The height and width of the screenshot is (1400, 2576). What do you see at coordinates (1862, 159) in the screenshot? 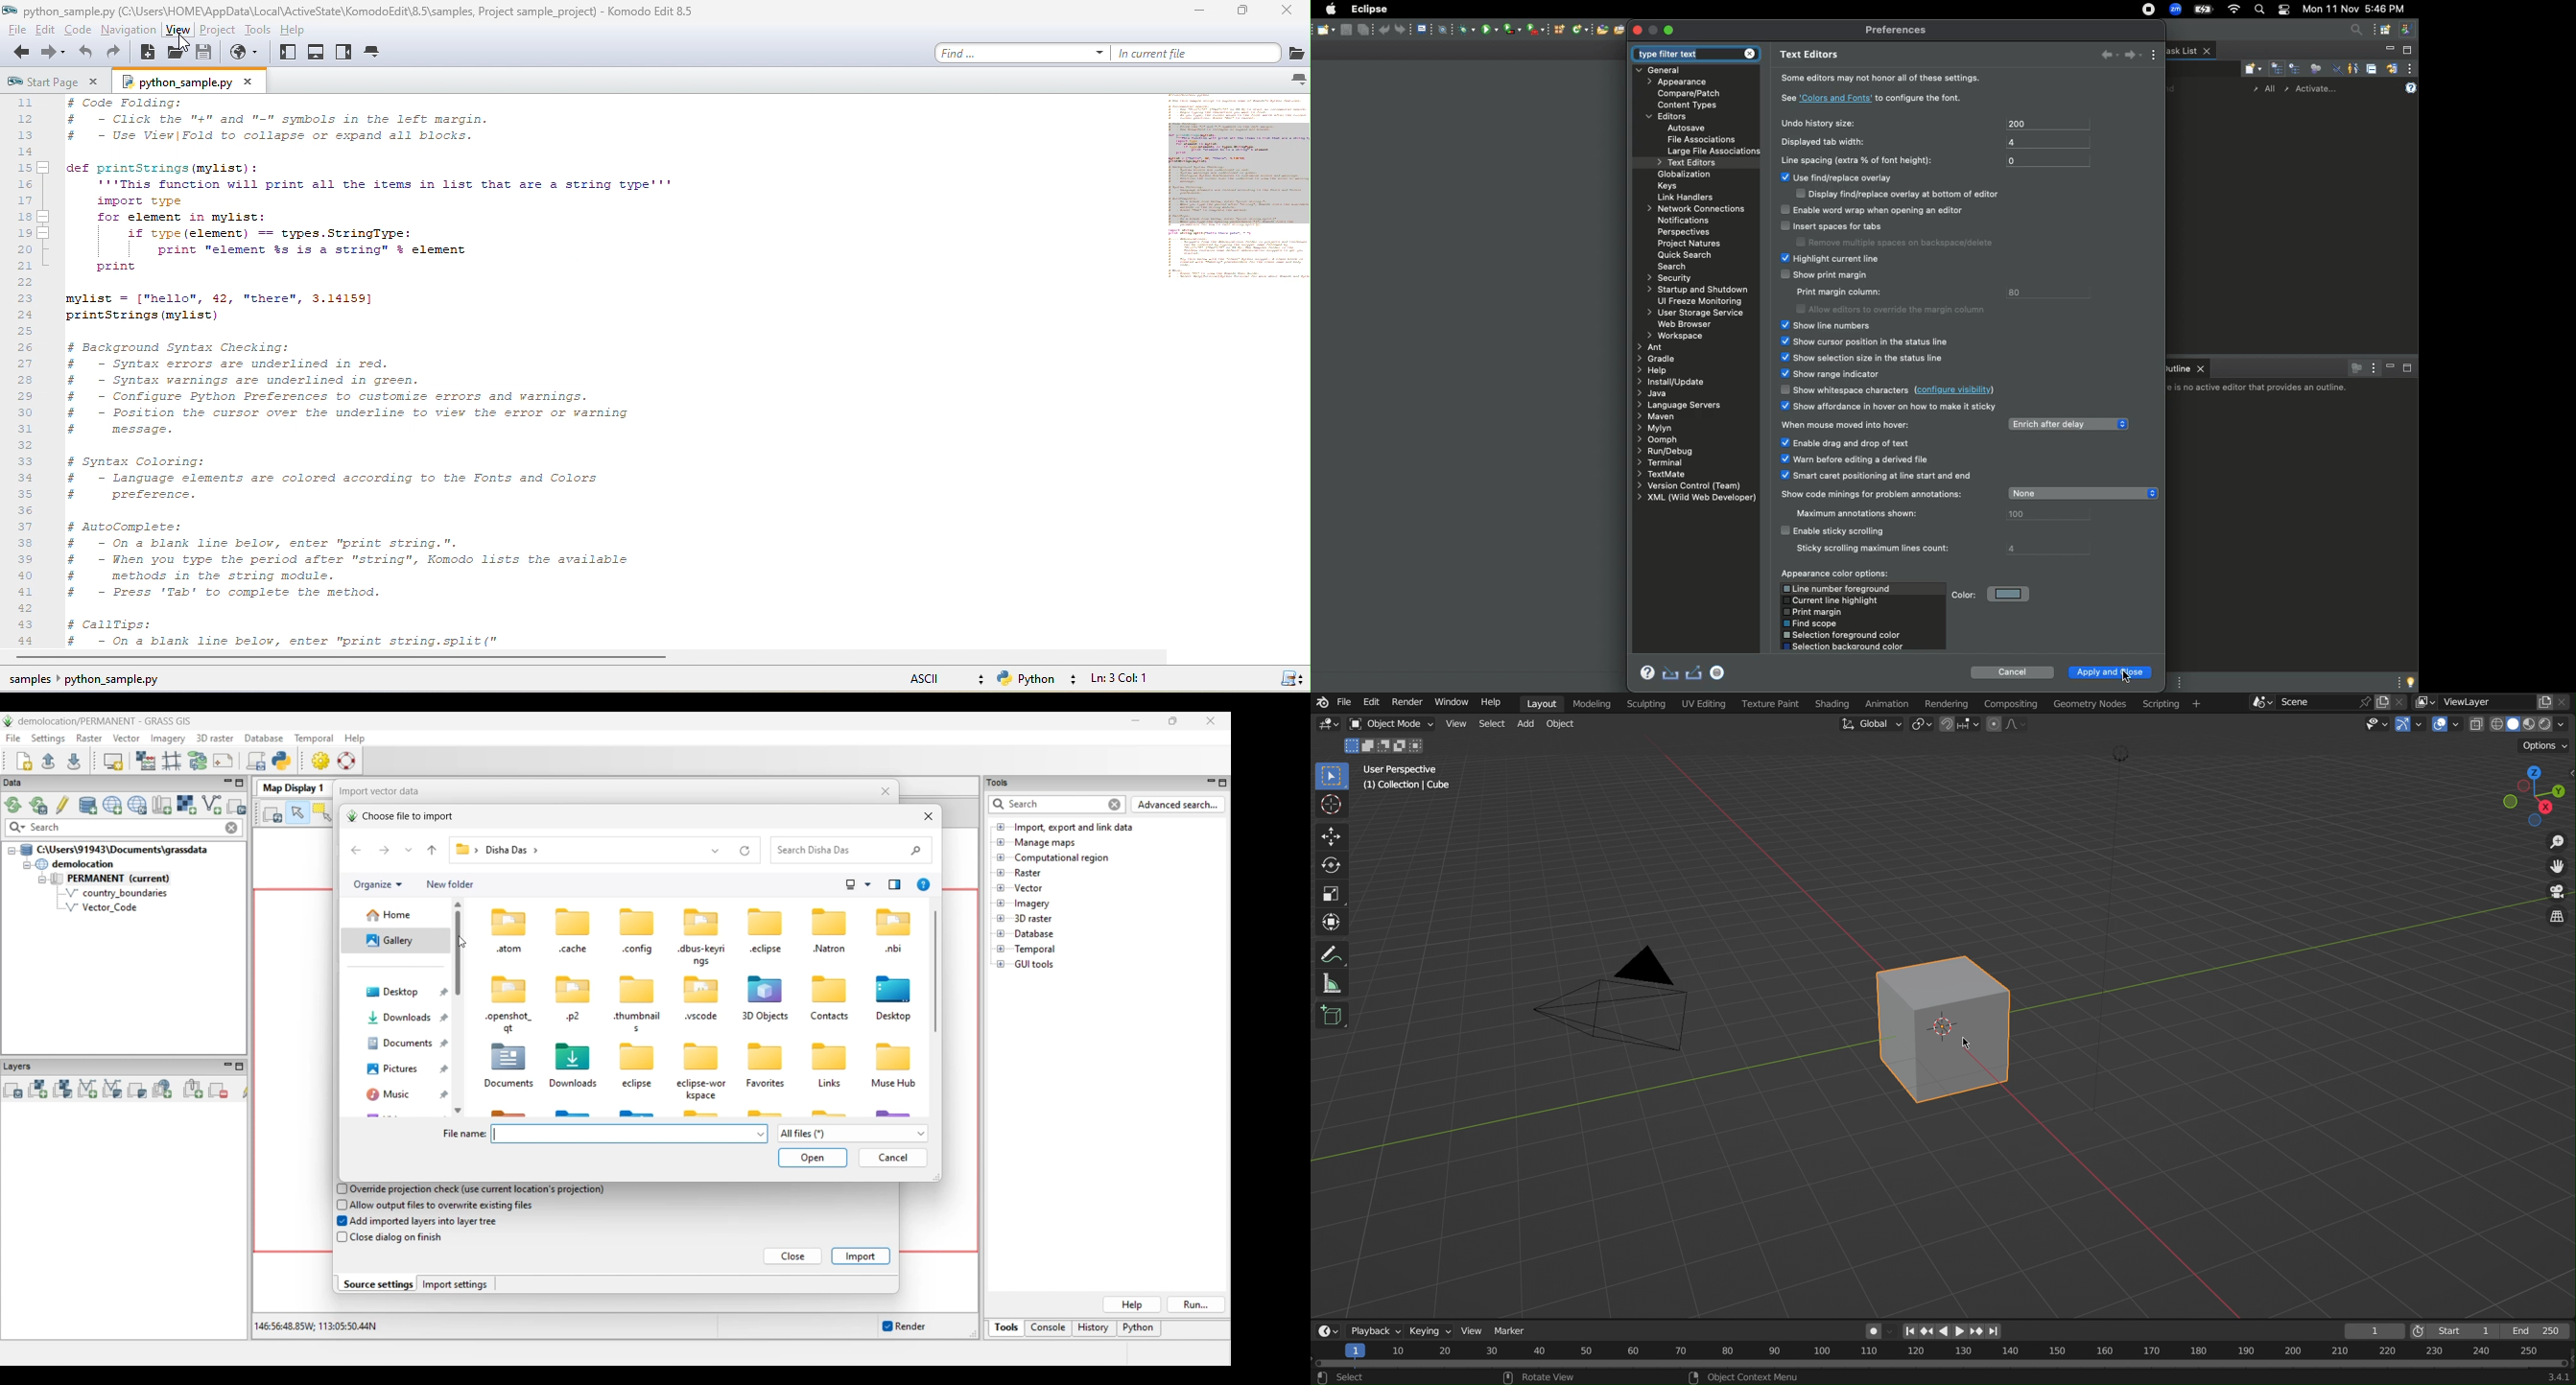
I see `Line spacing` at bounding box center [1862, 159].